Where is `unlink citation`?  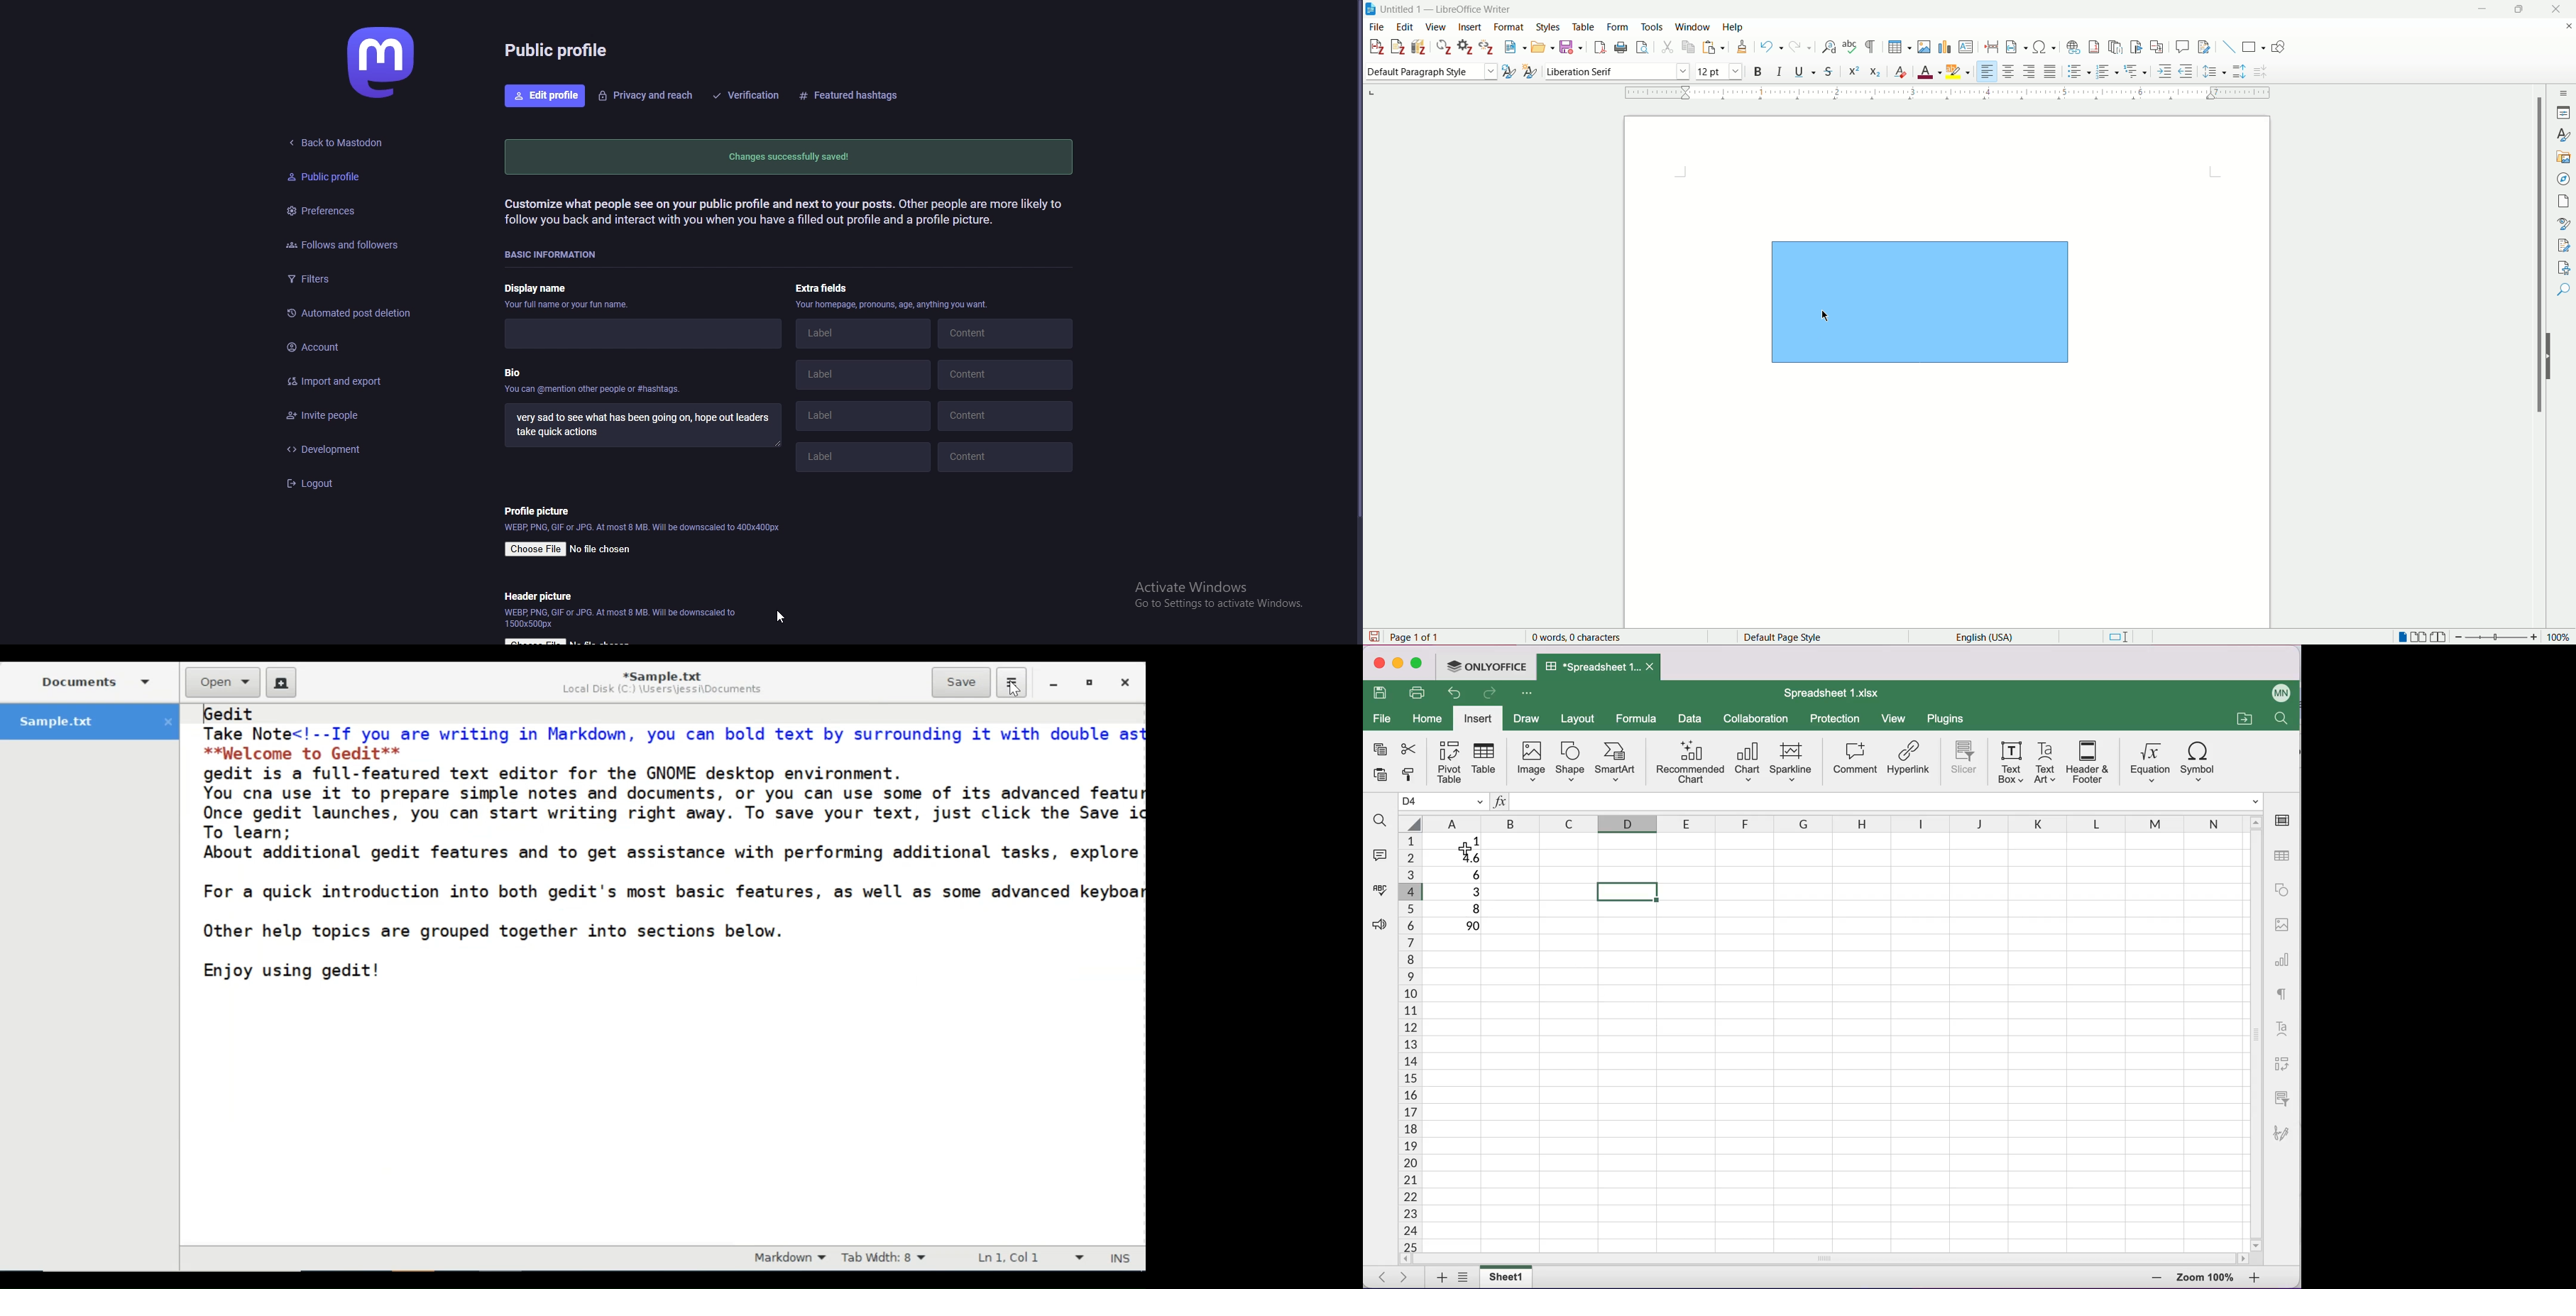 unlink citation is located at coordinates (1487, 47).